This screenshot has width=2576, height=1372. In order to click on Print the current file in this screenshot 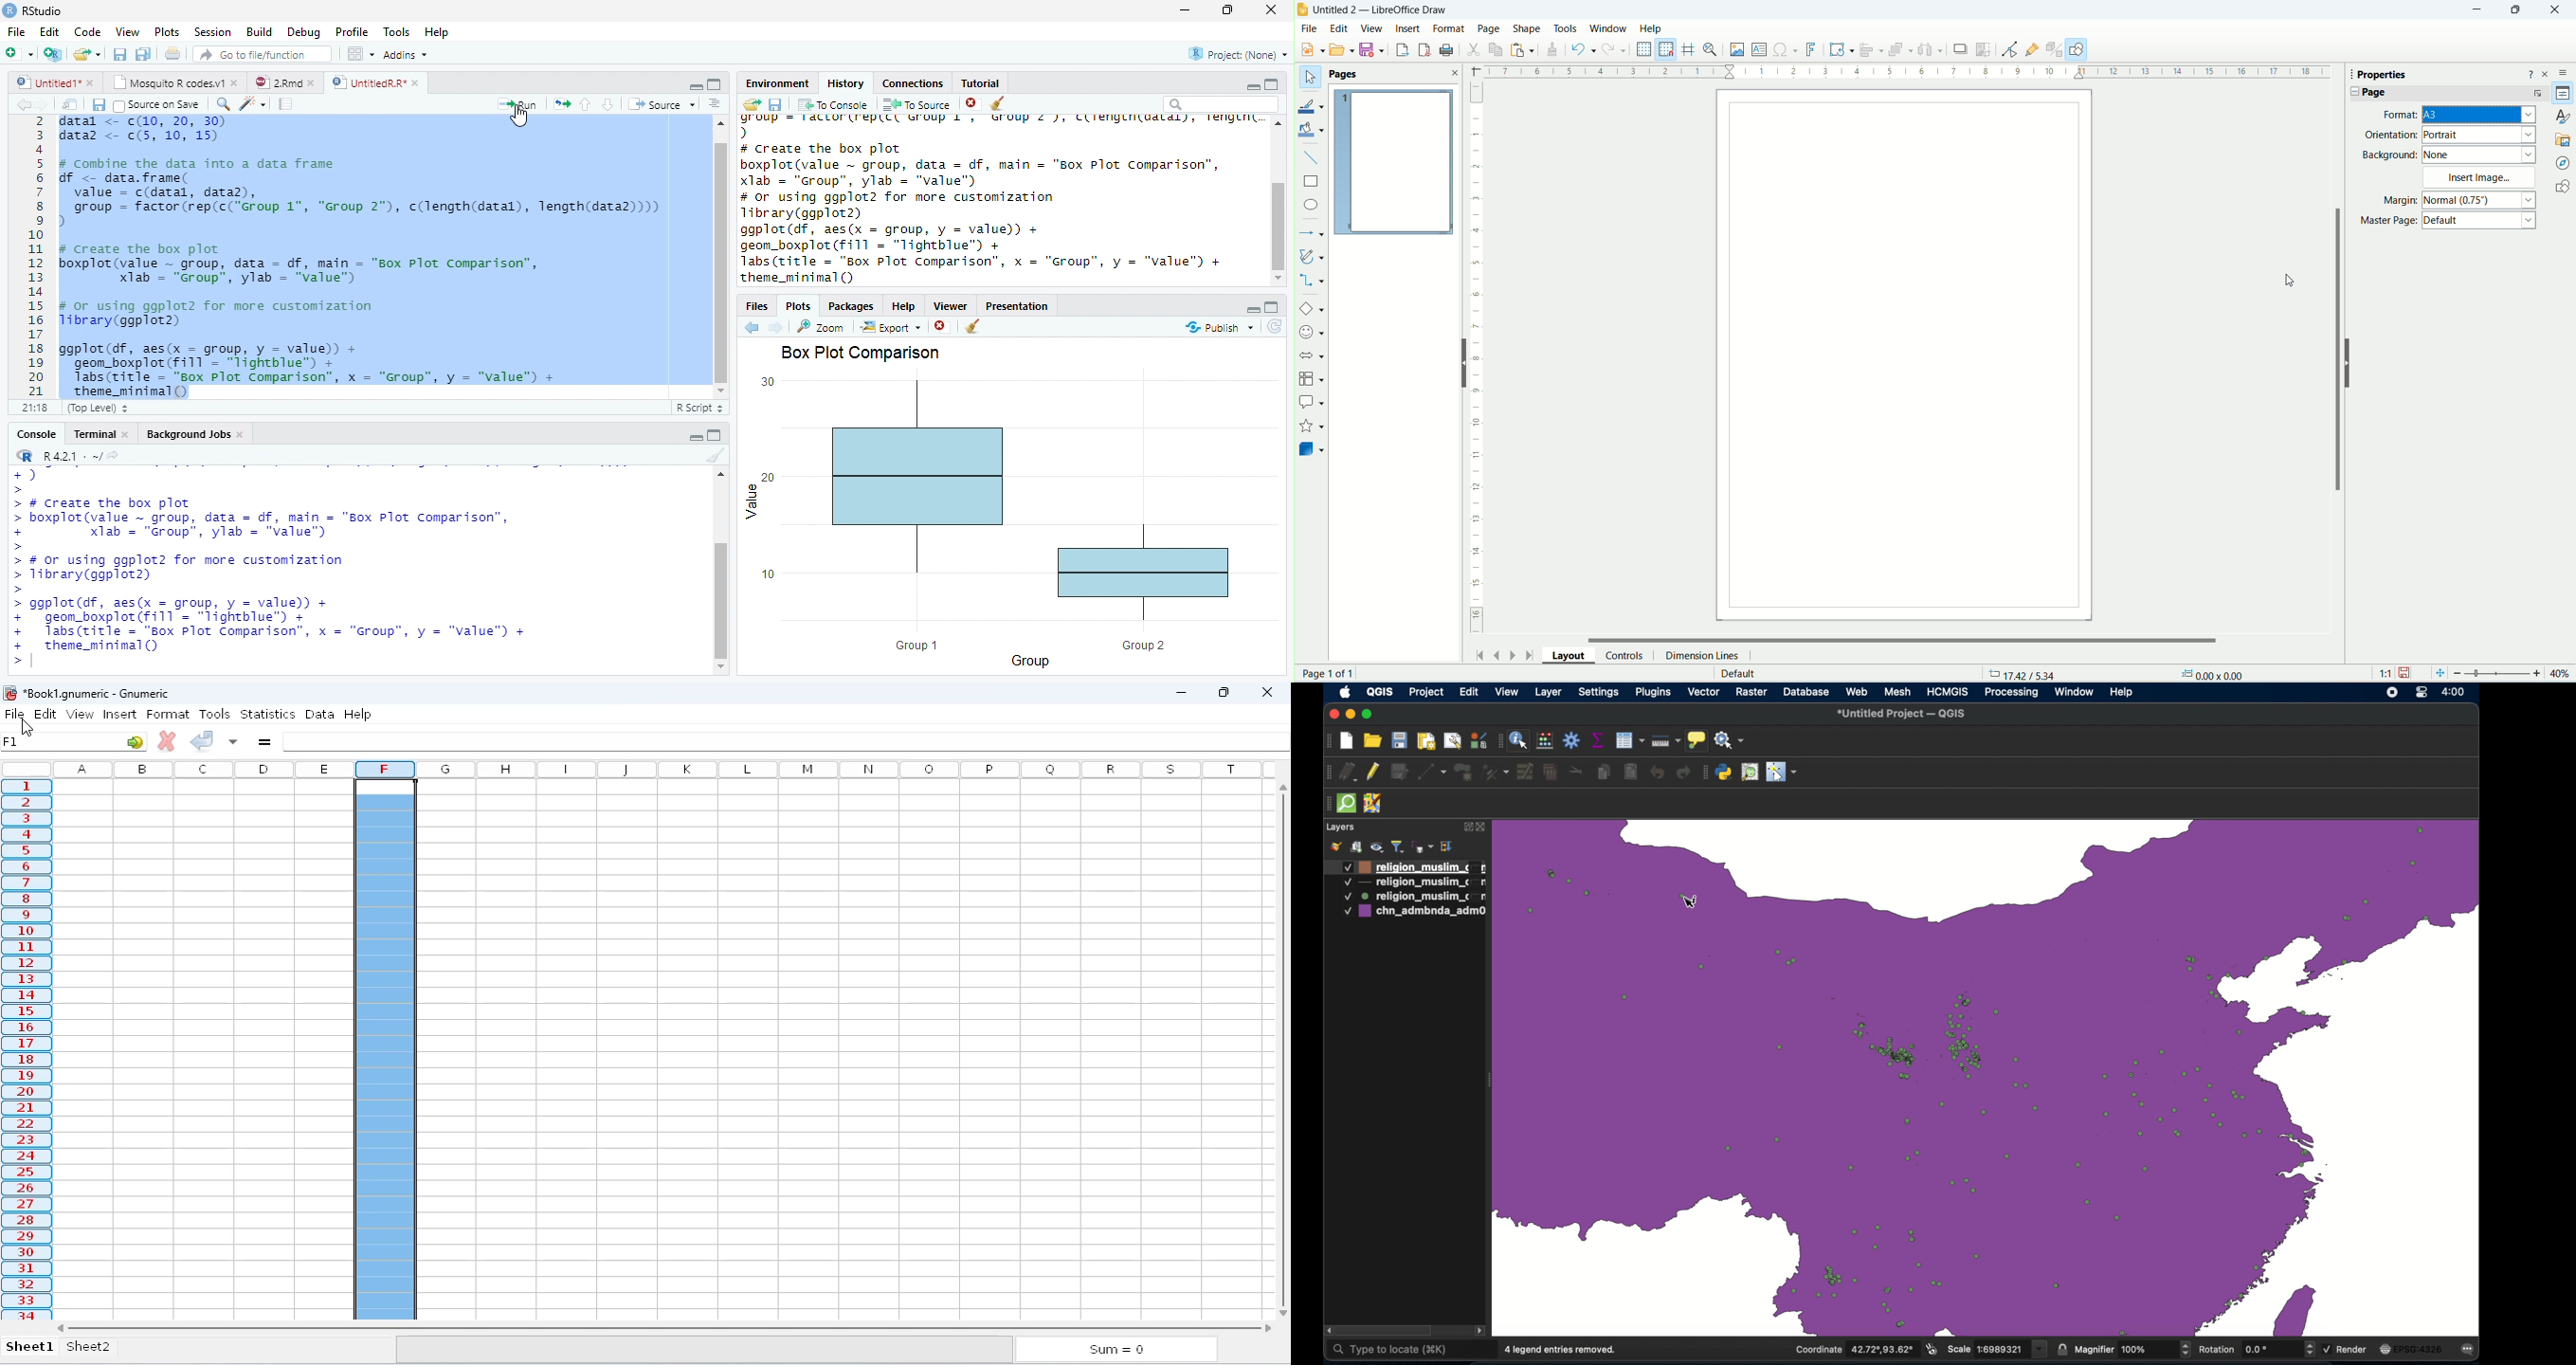, I will do `click(172, 53)`.